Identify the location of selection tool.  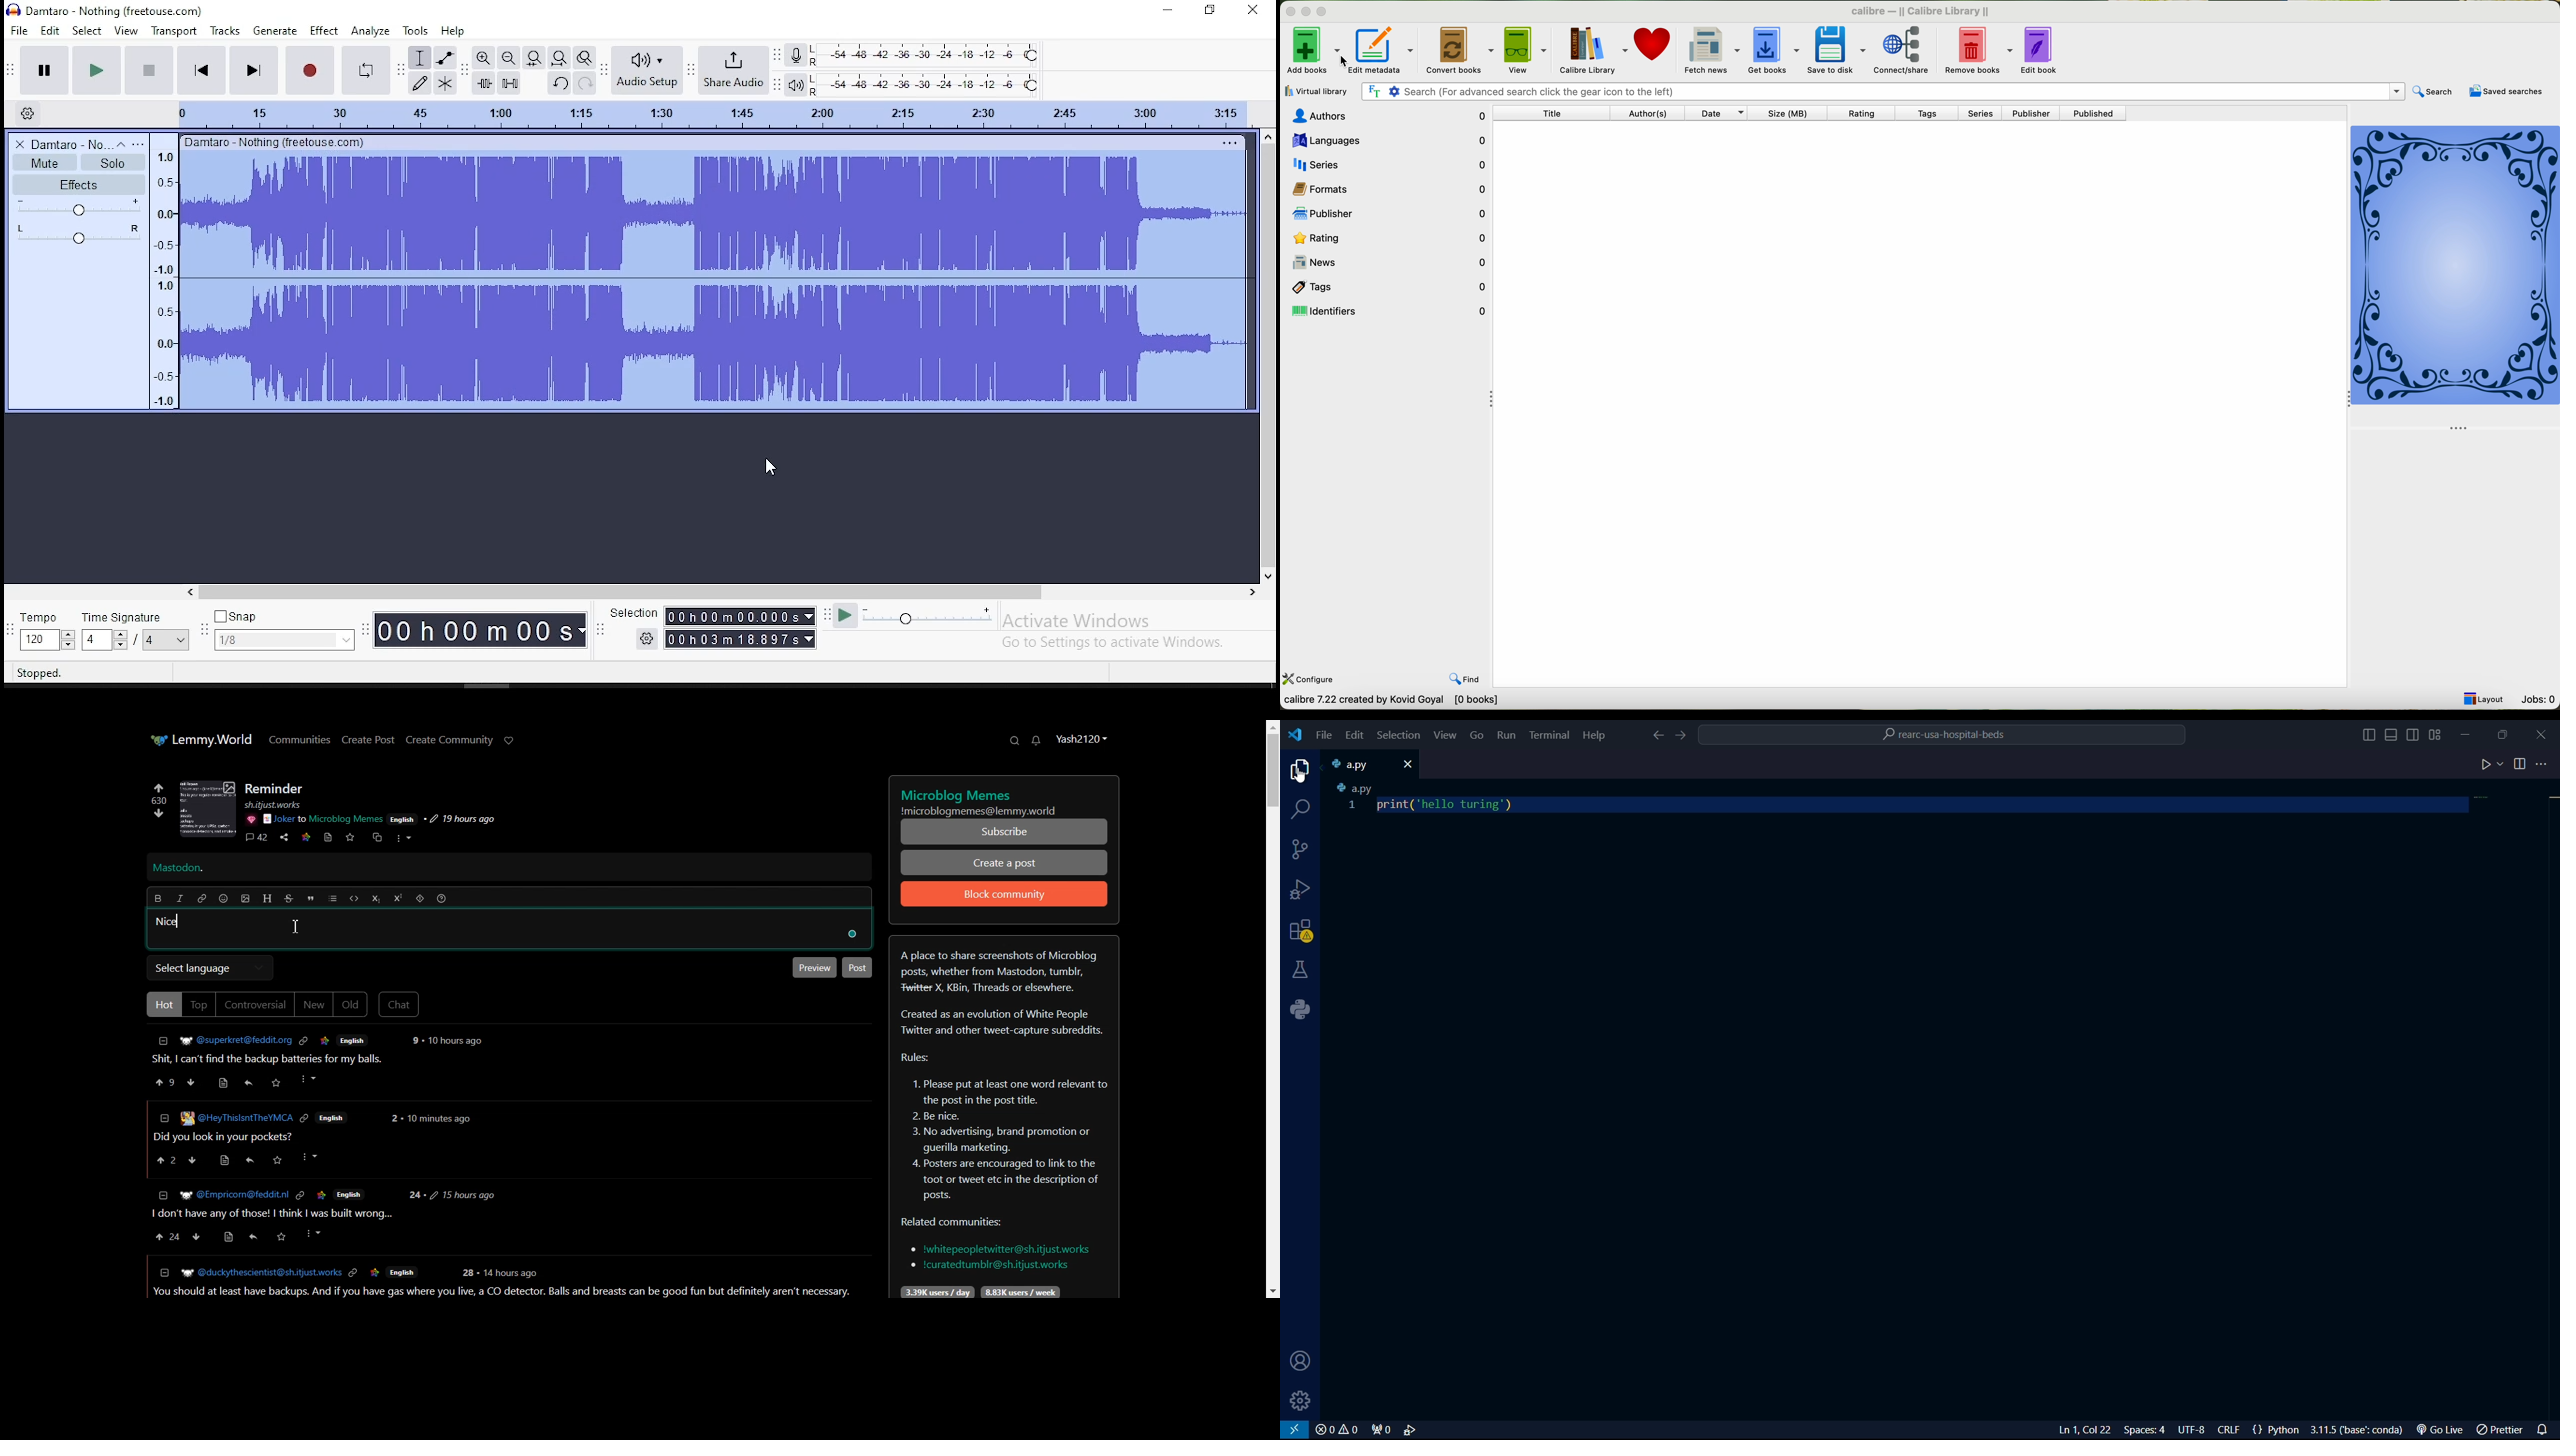
(419, 58).